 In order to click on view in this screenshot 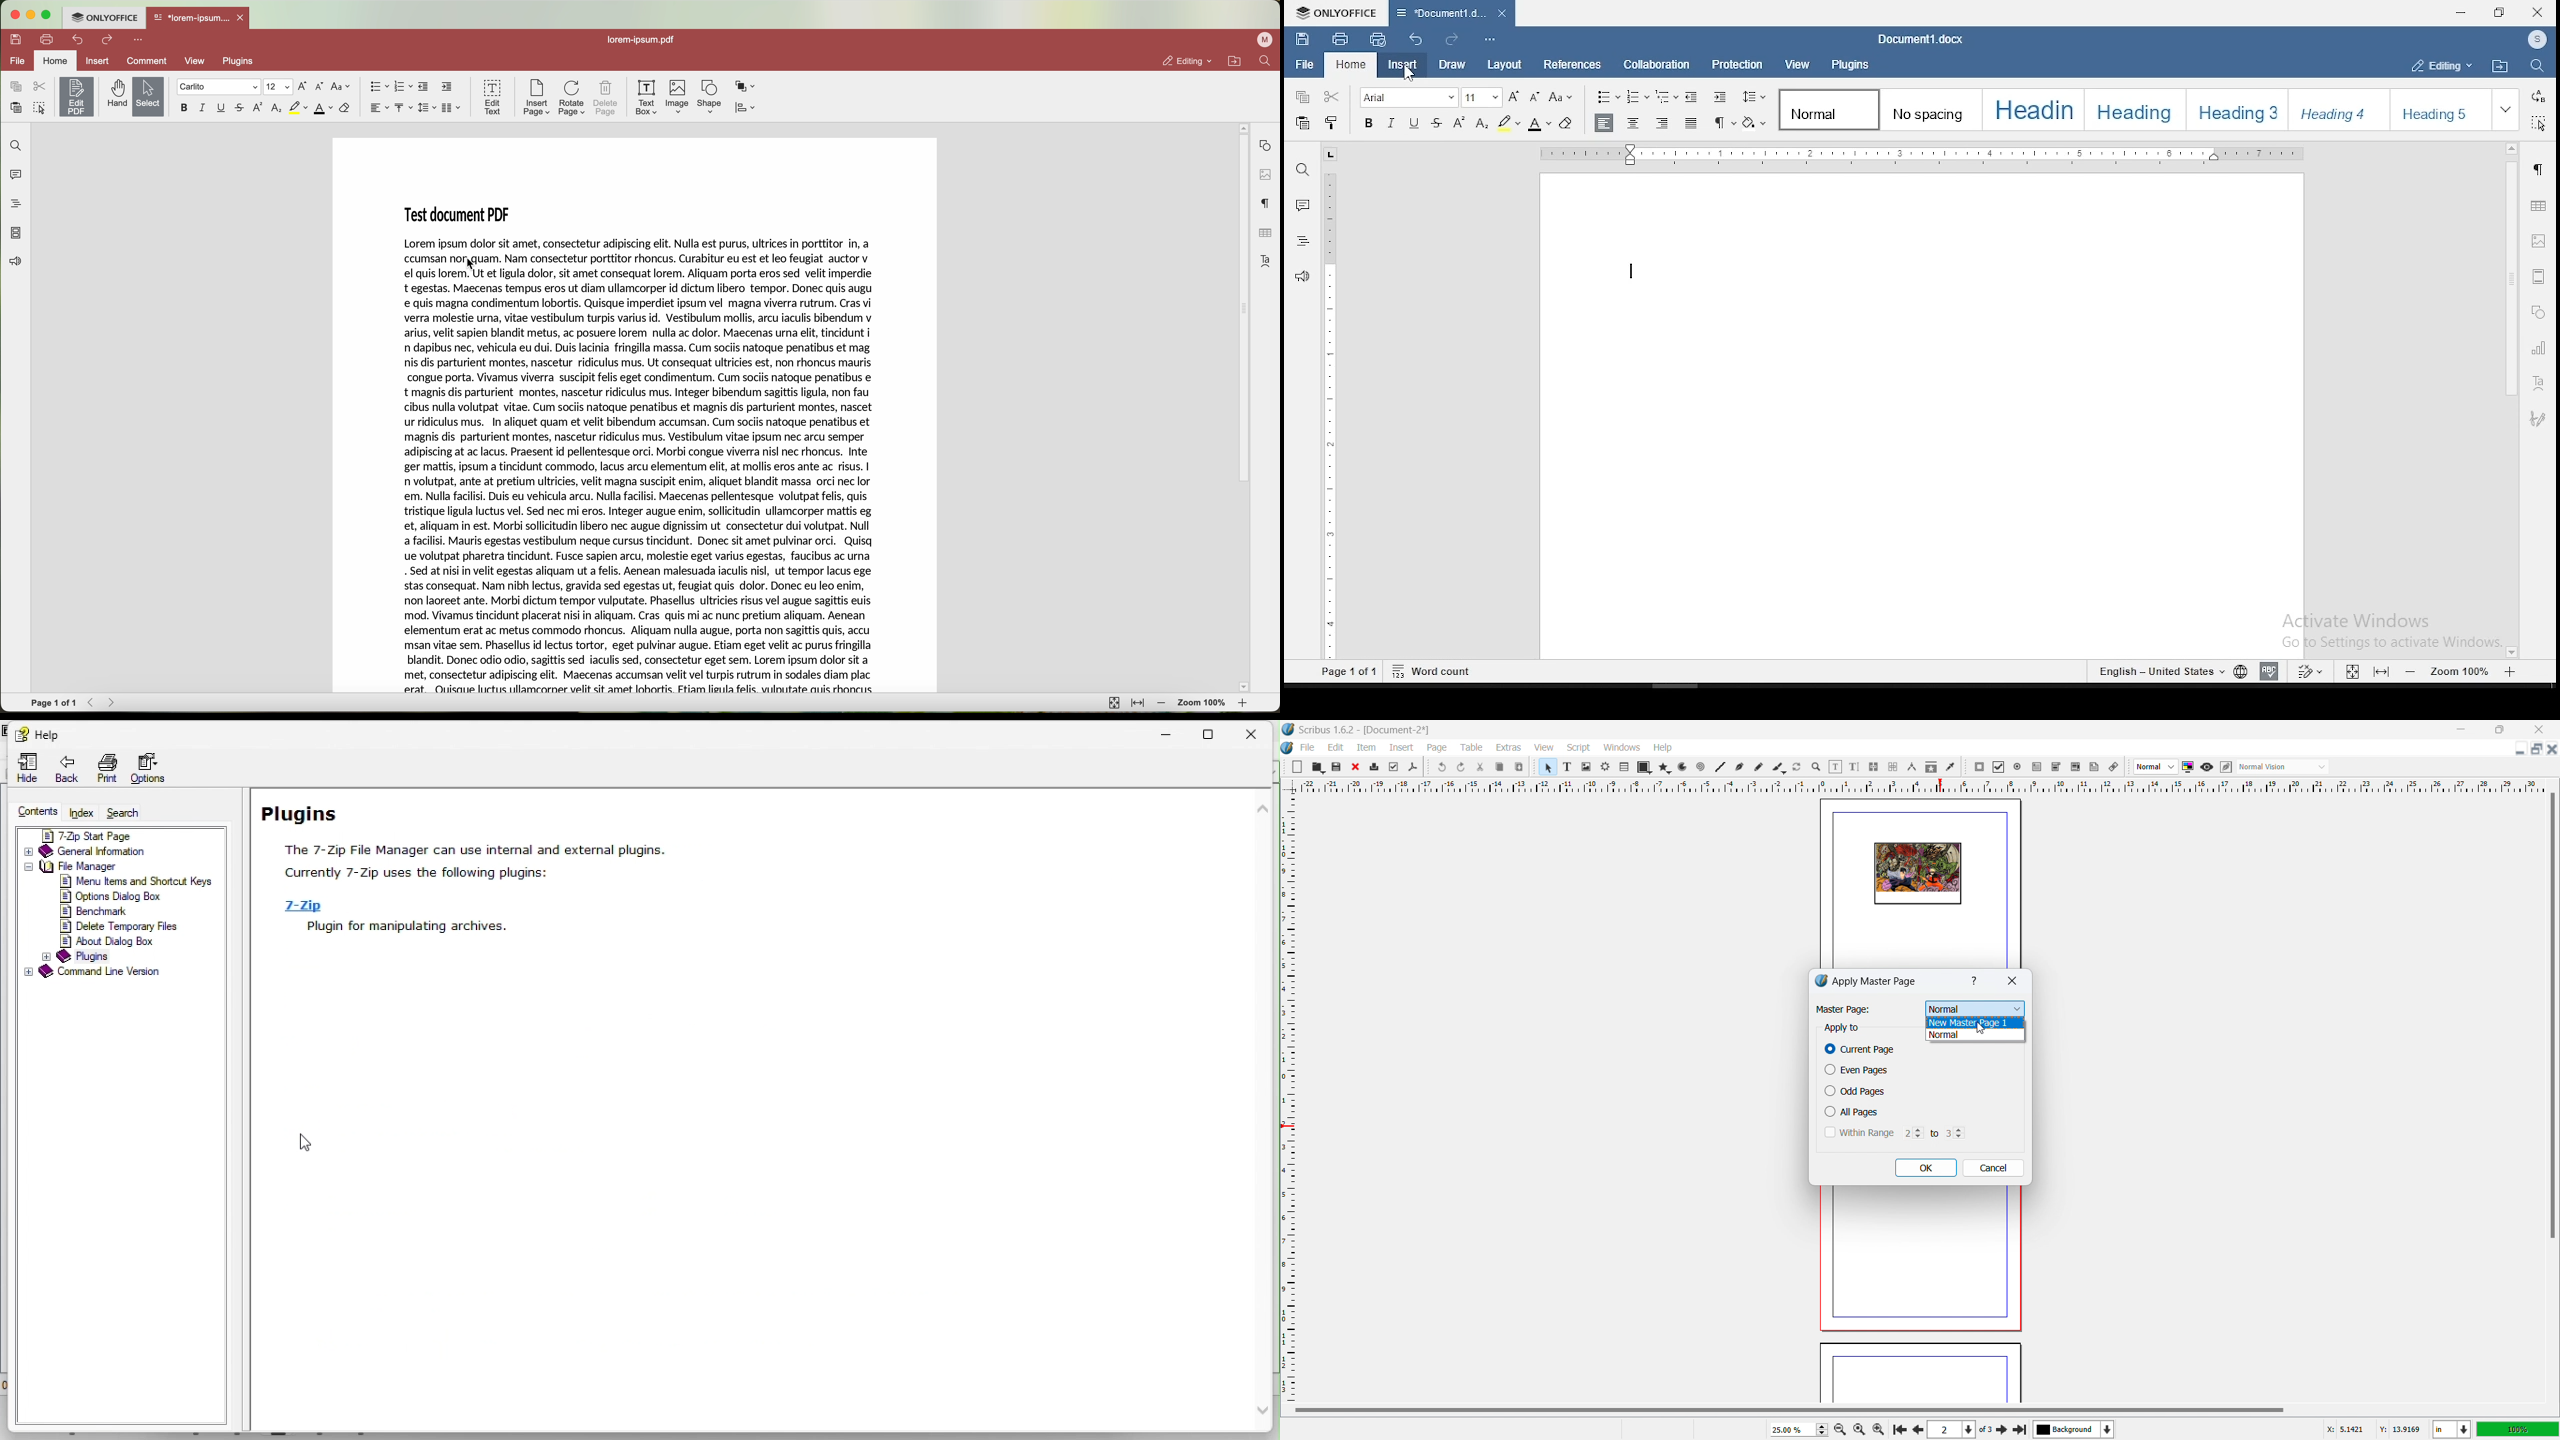, I will do `click(1544, 748)`.